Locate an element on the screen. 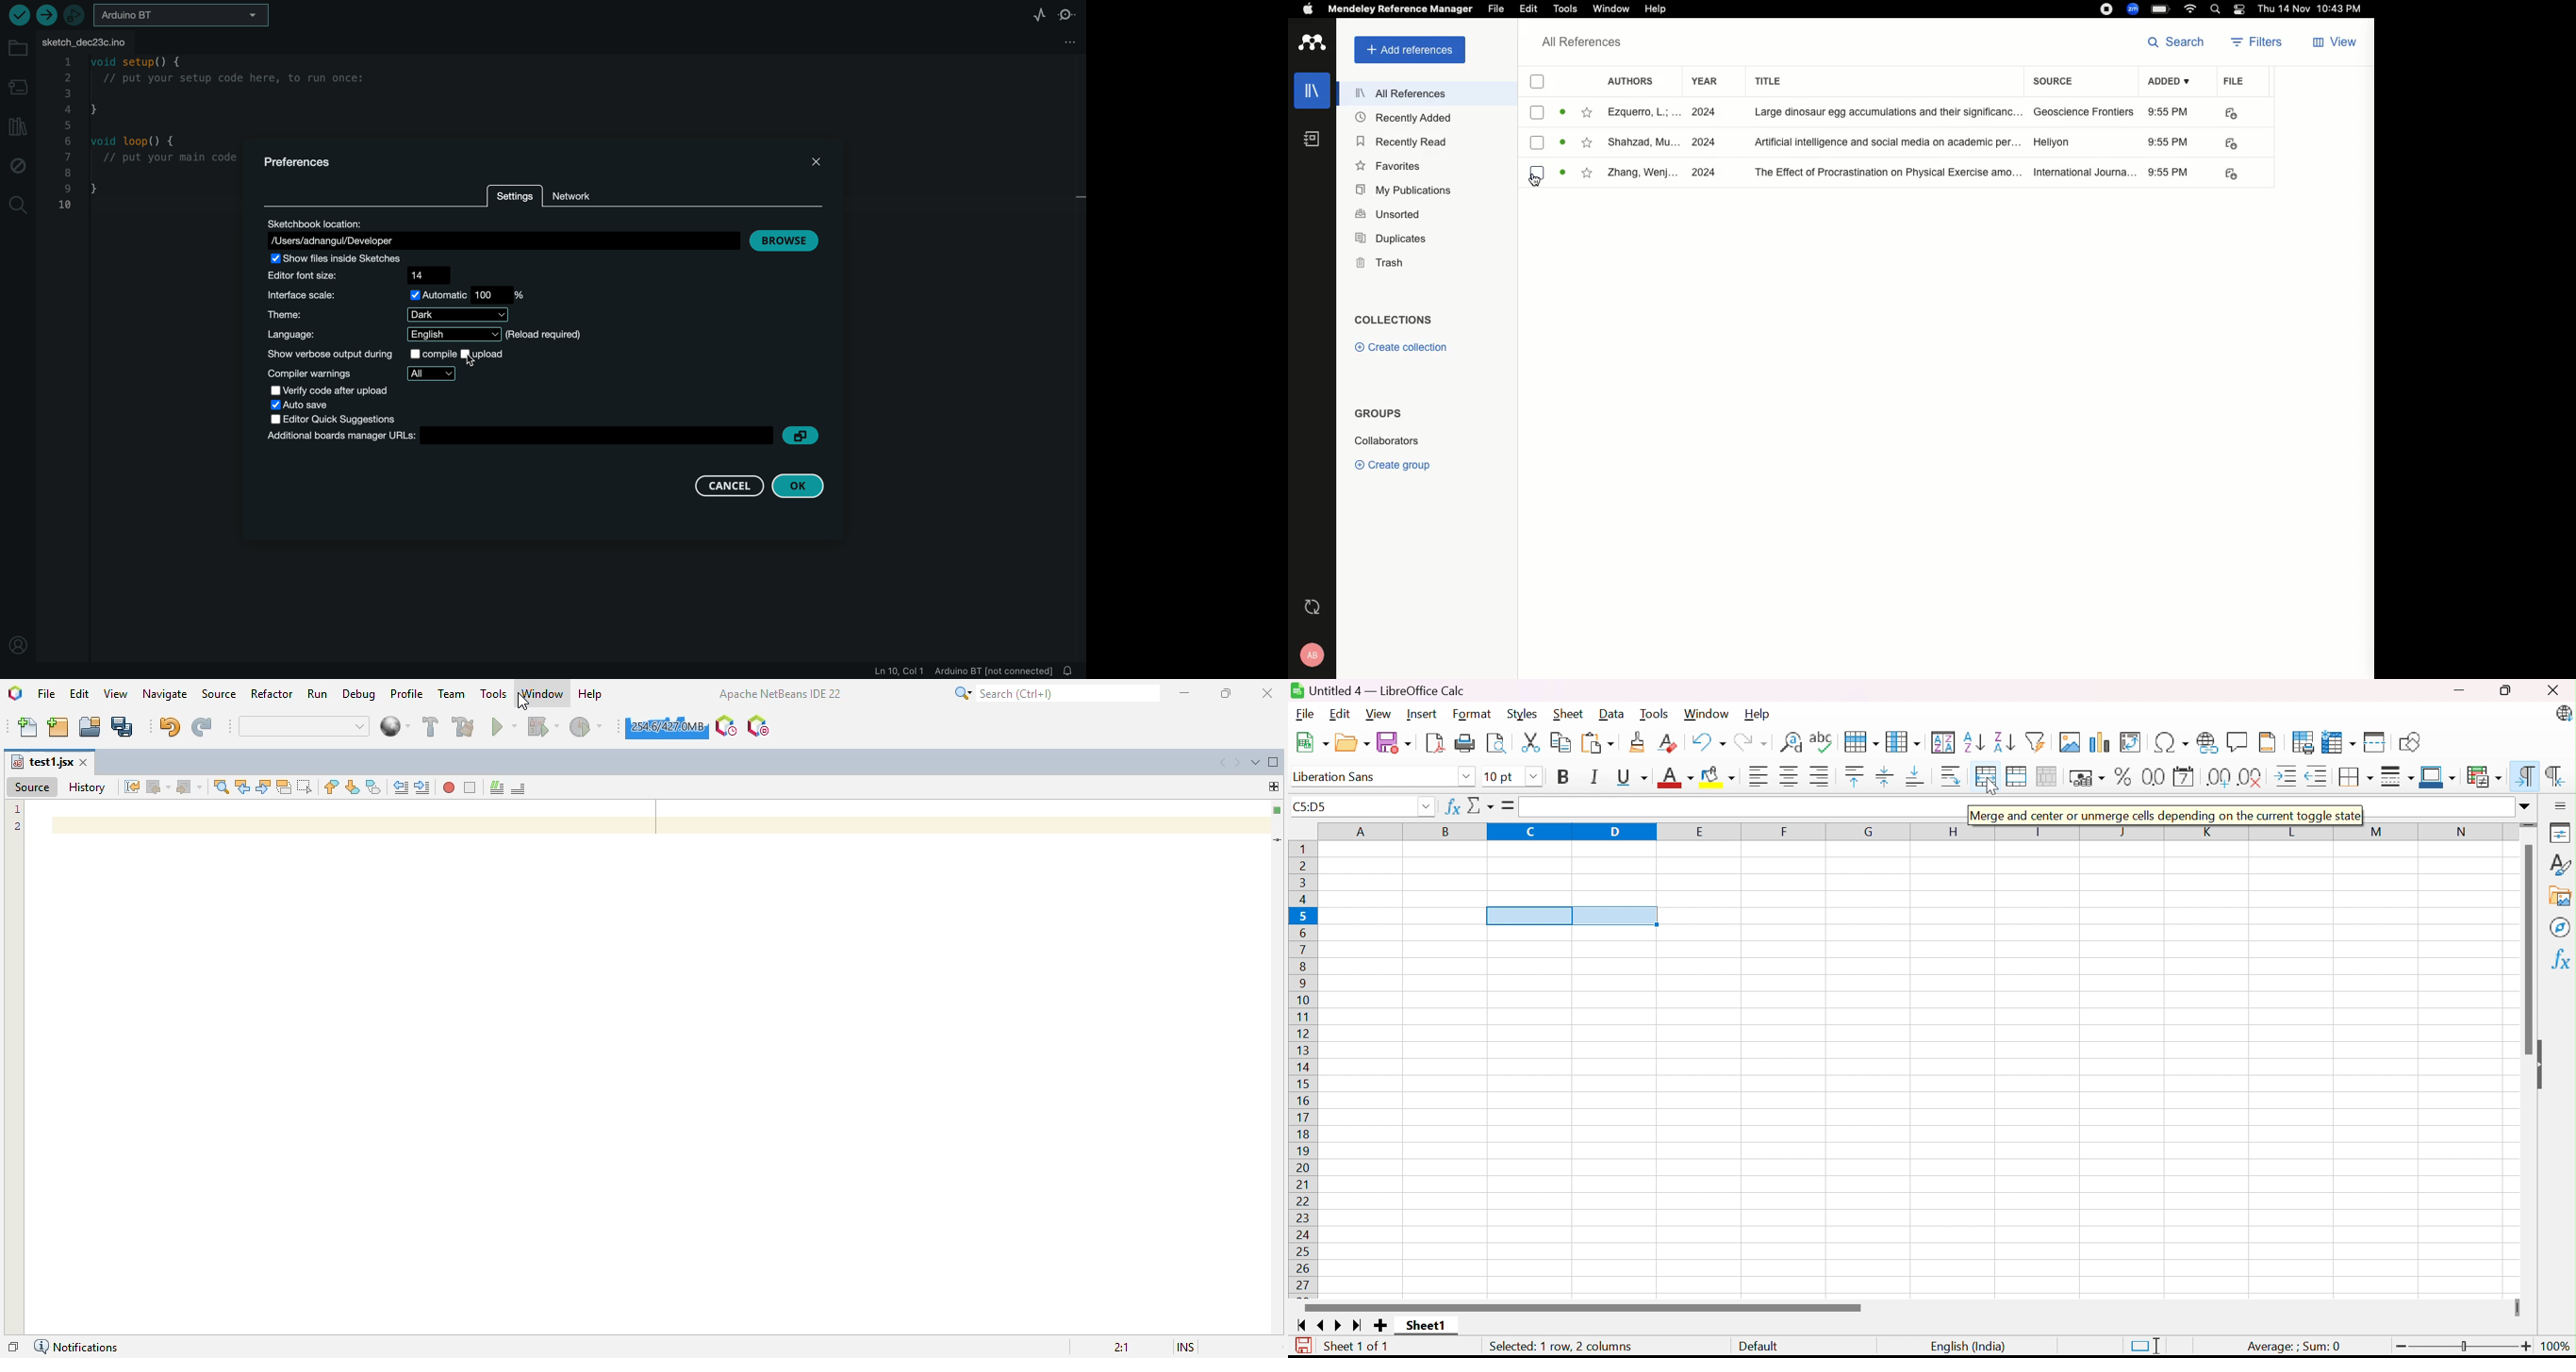 The width and height of the screenshot is (2576, 1372). 2024 is located at coordinates (1708, 113).